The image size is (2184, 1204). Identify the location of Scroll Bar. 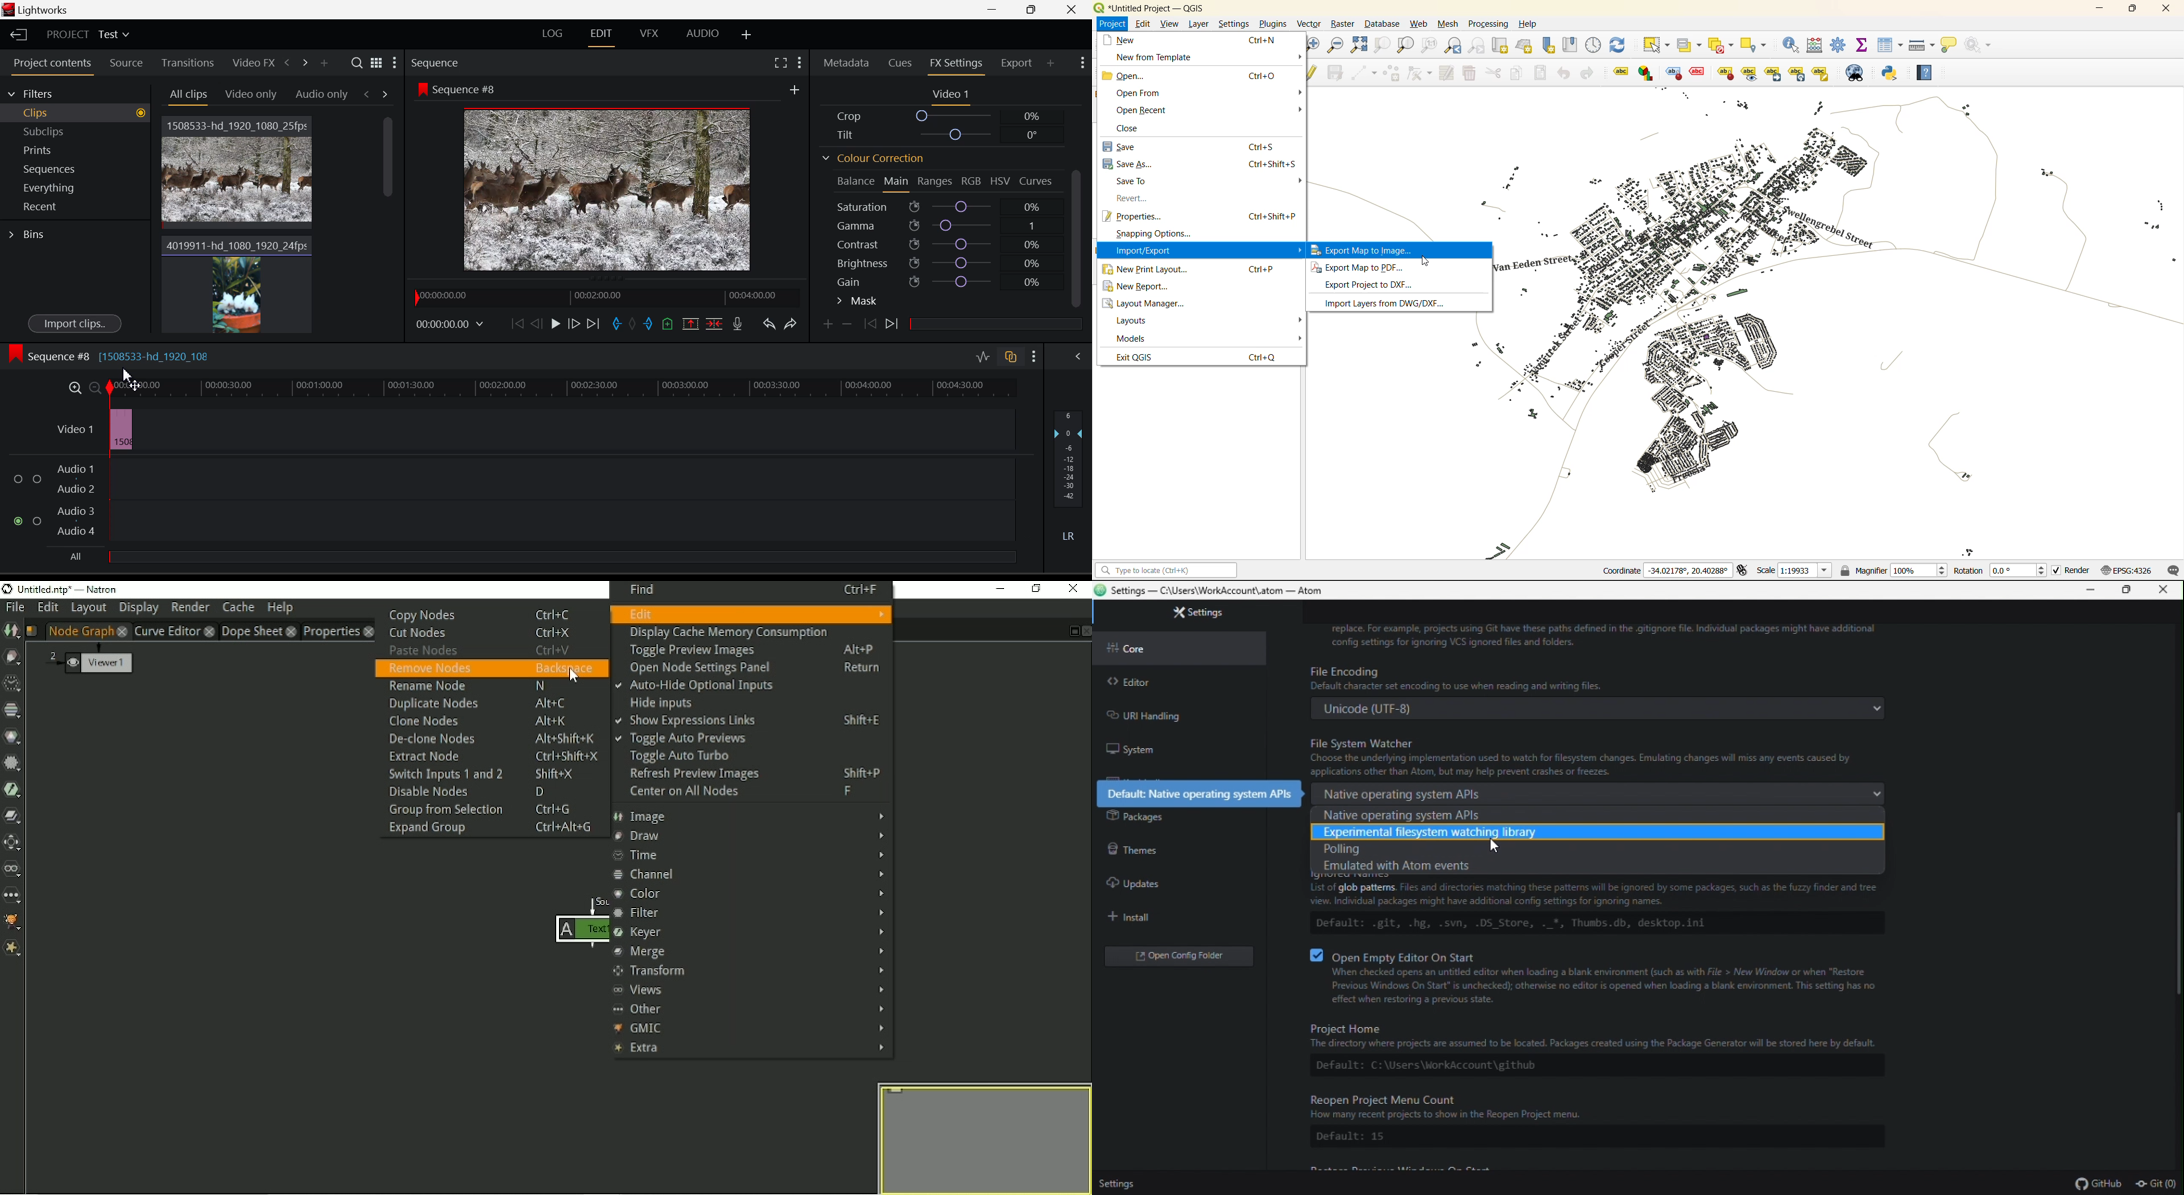
(1076, 240).